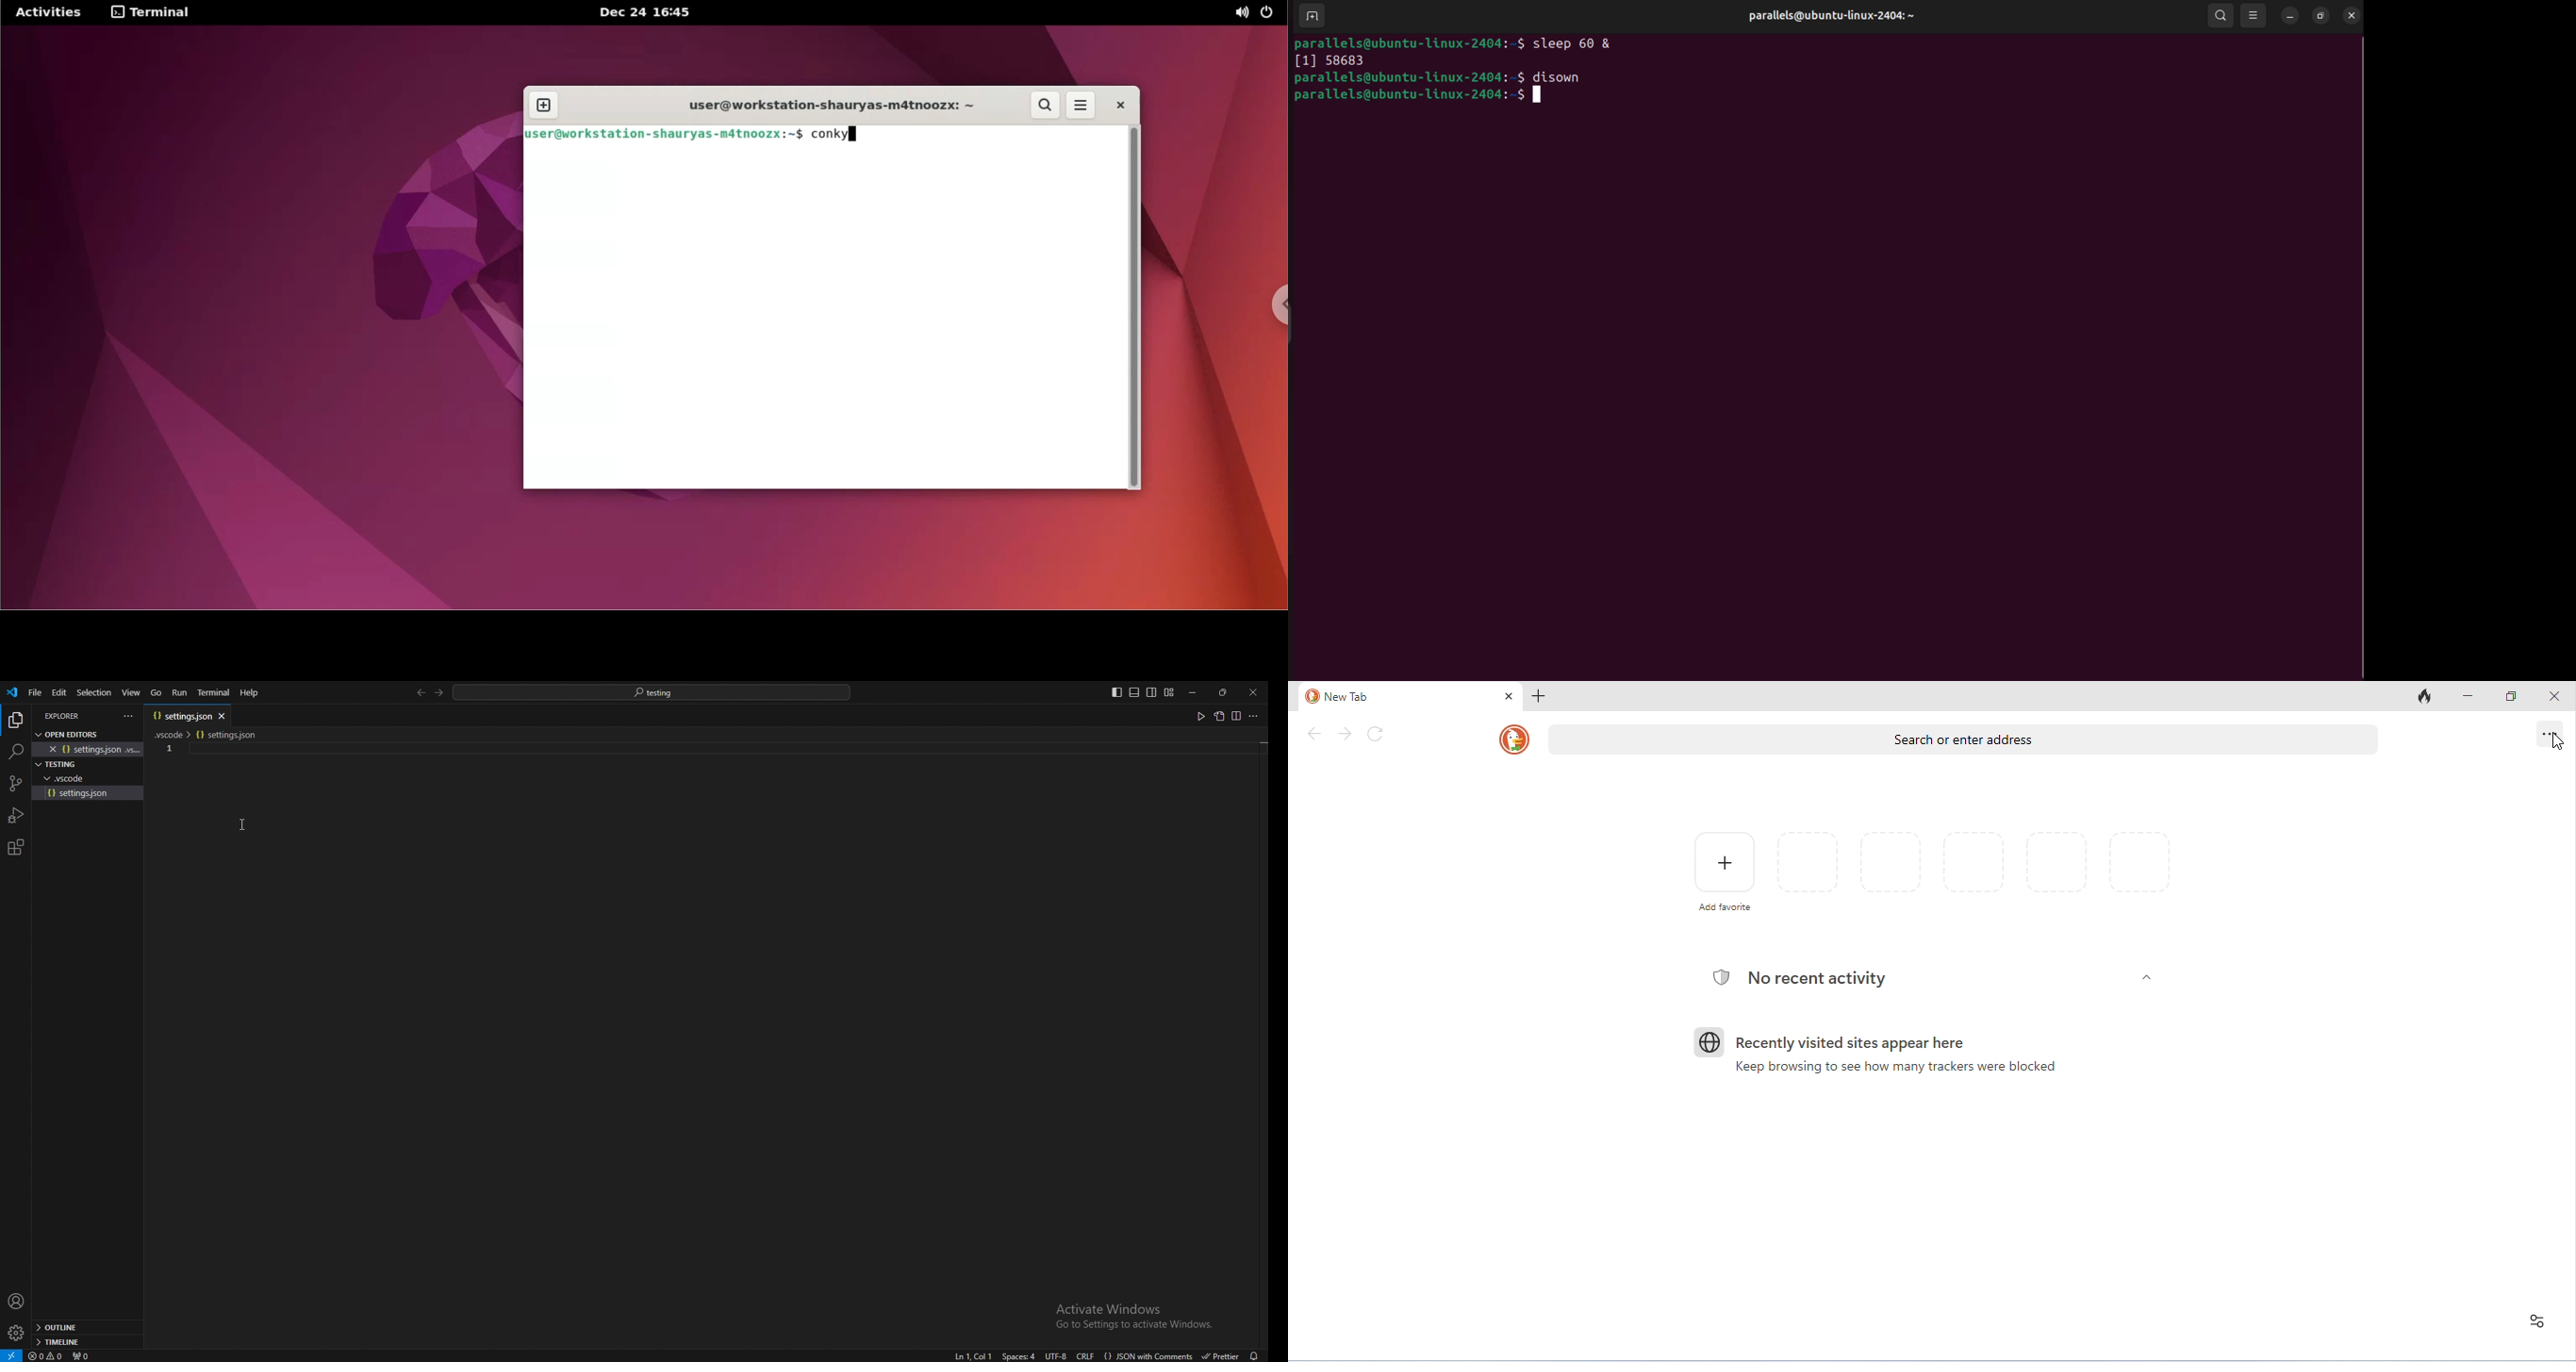  What do you see at coordinates (1194, 693) in the screenshot?
I see `minimize` at bounding box center [1194, 693].